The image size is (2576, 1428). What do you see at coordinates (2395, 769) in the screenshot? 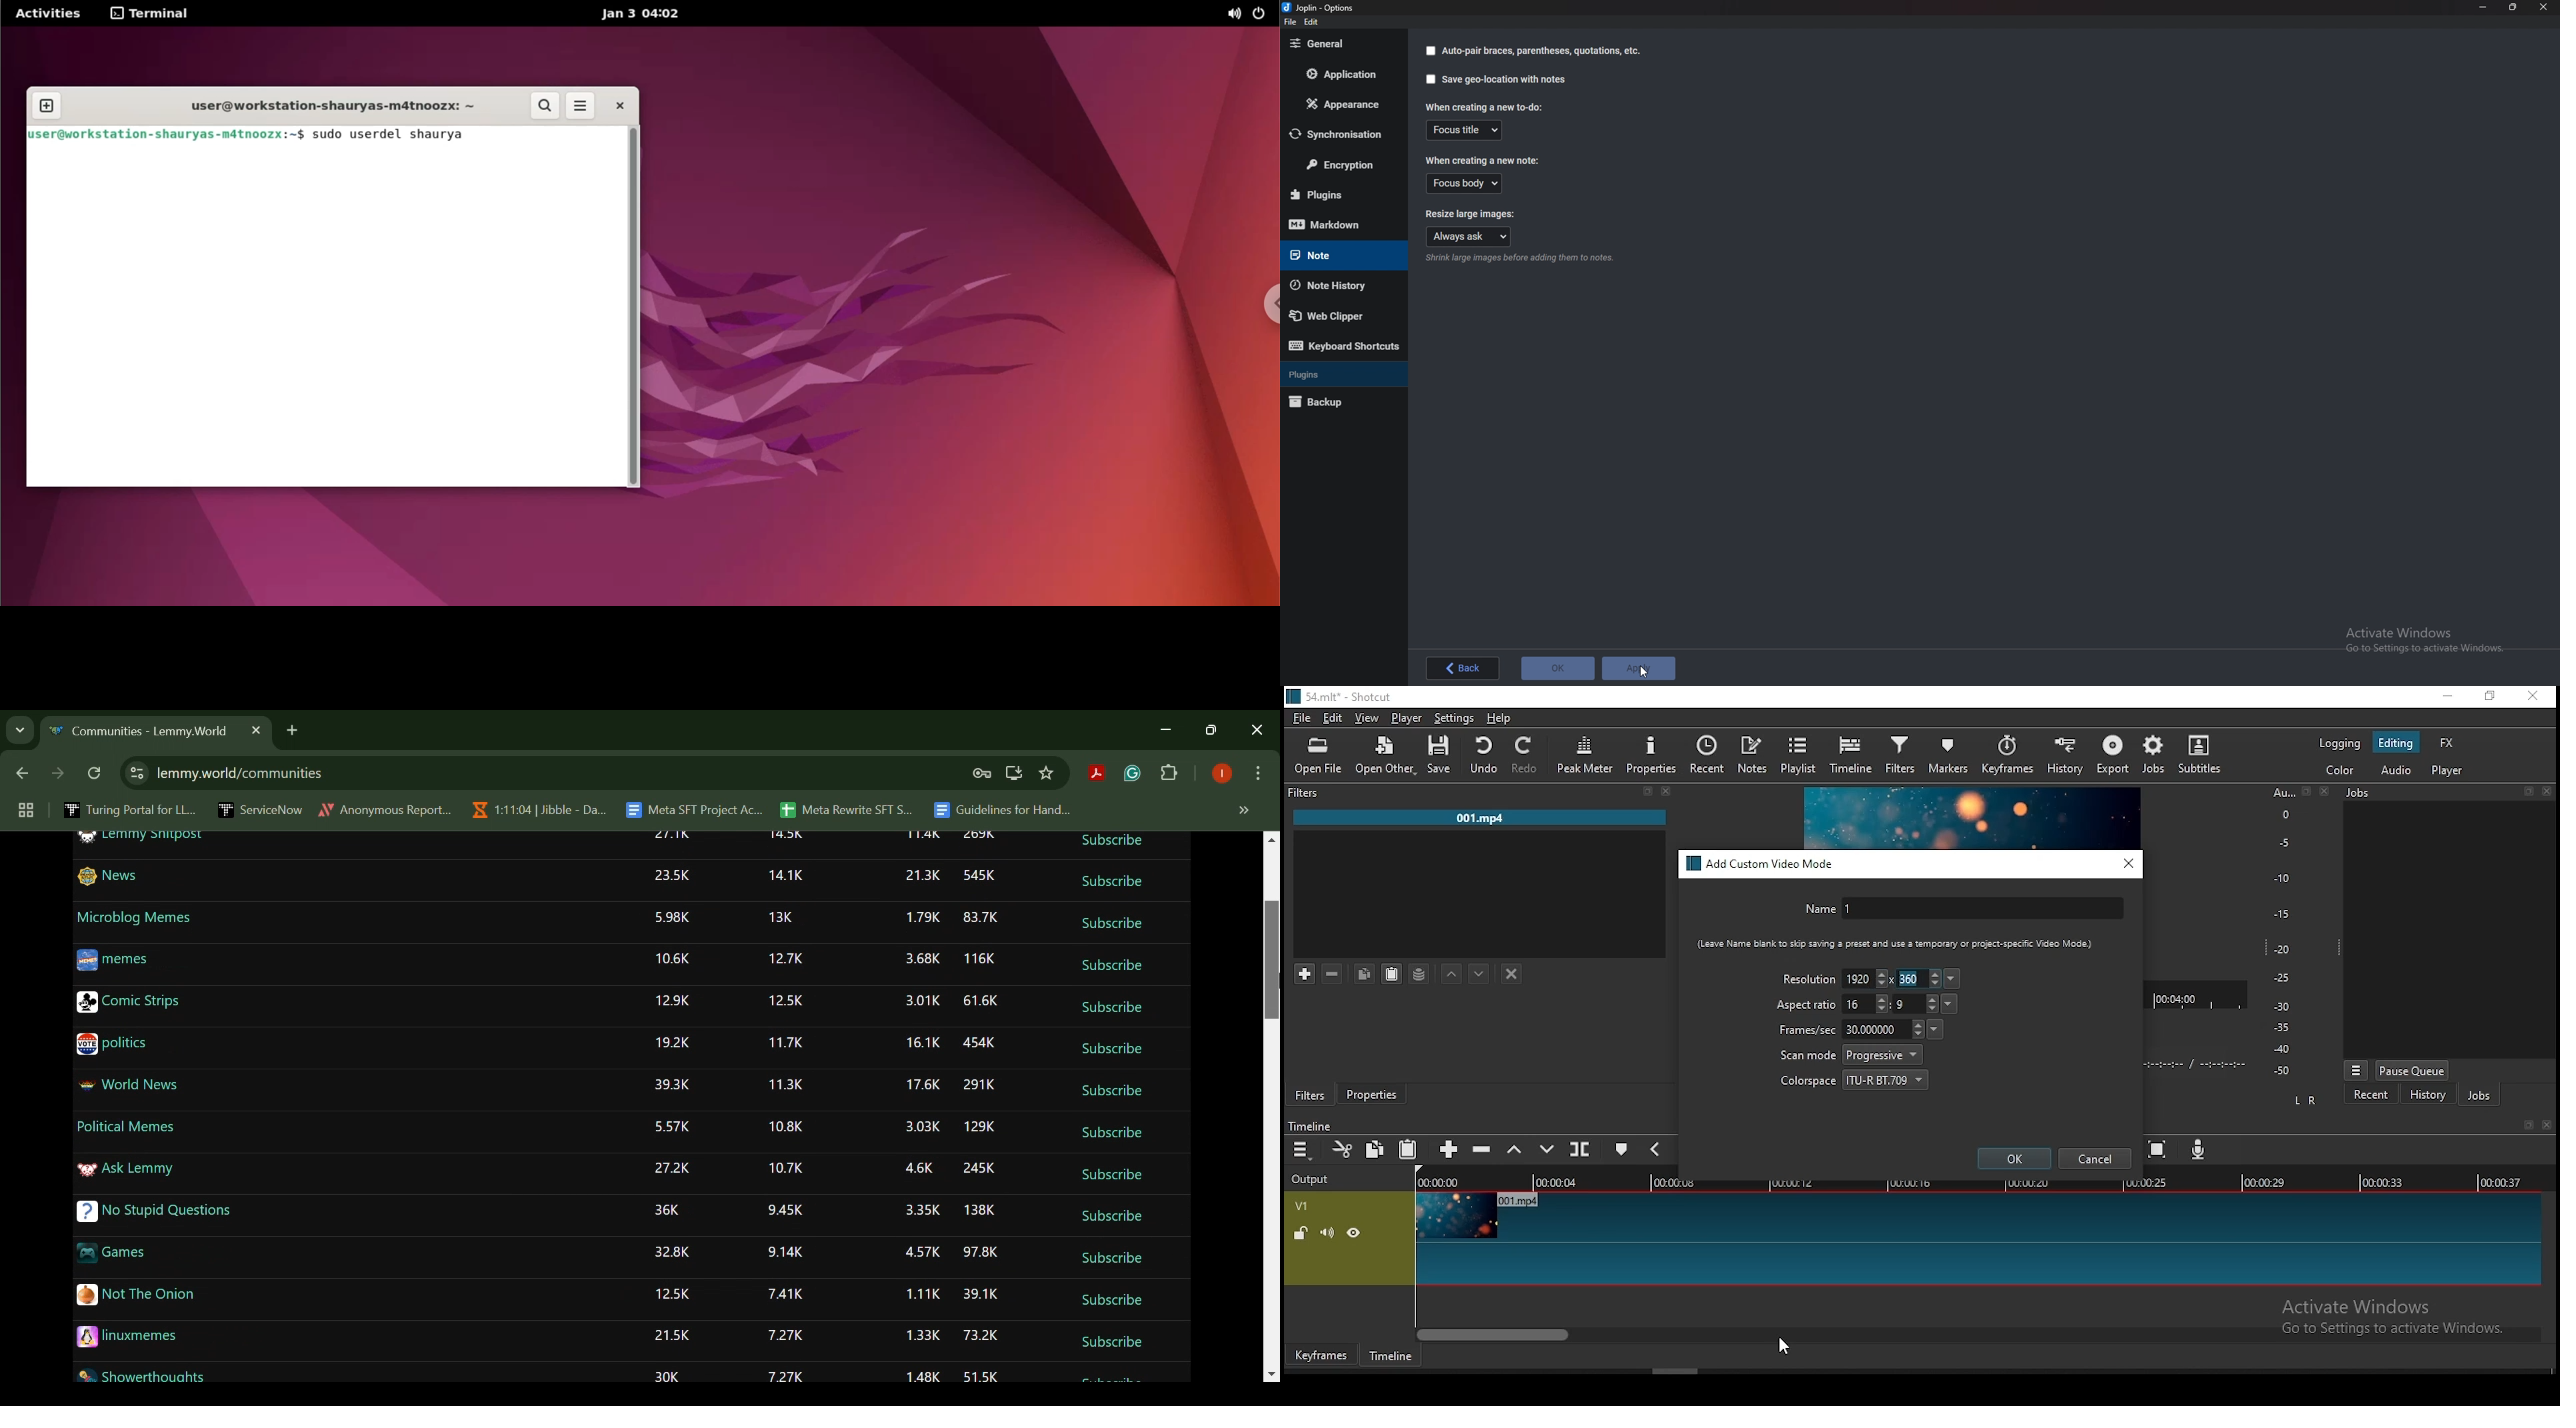
I see `audio` at bounding box center [2395, 769].